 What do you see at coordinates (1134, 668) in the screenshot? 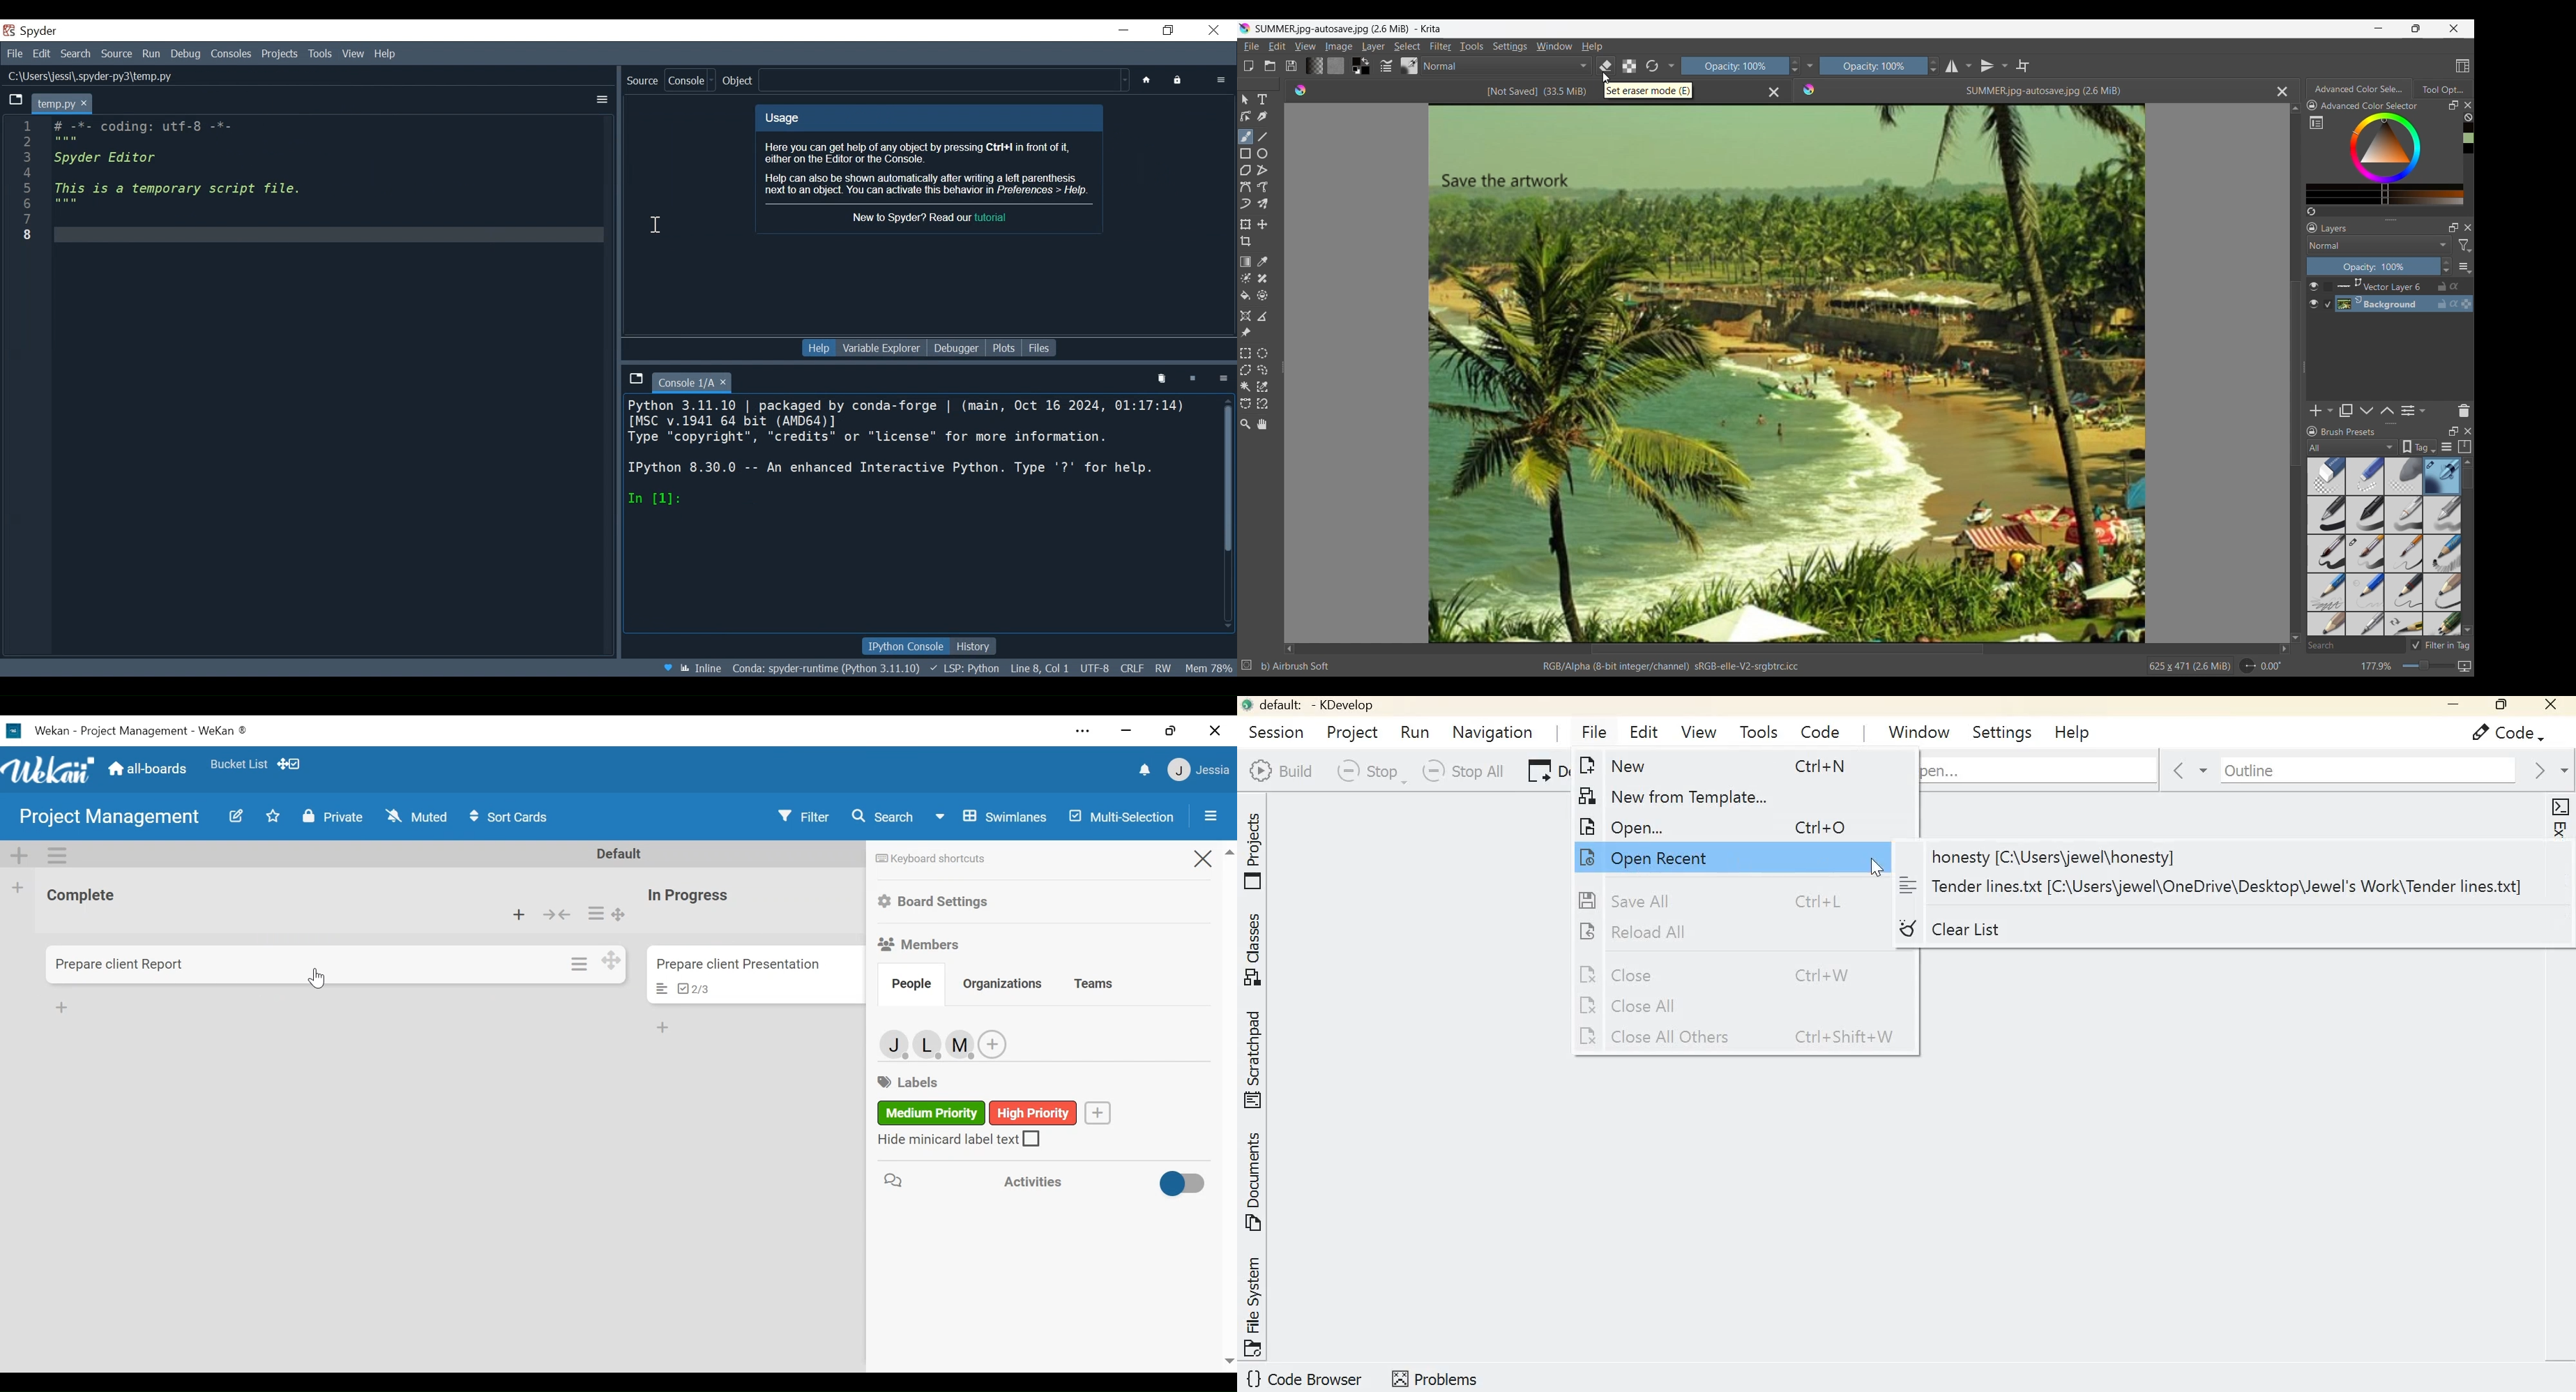
I see `File EQL Status` at bounding box center [1134, 668].